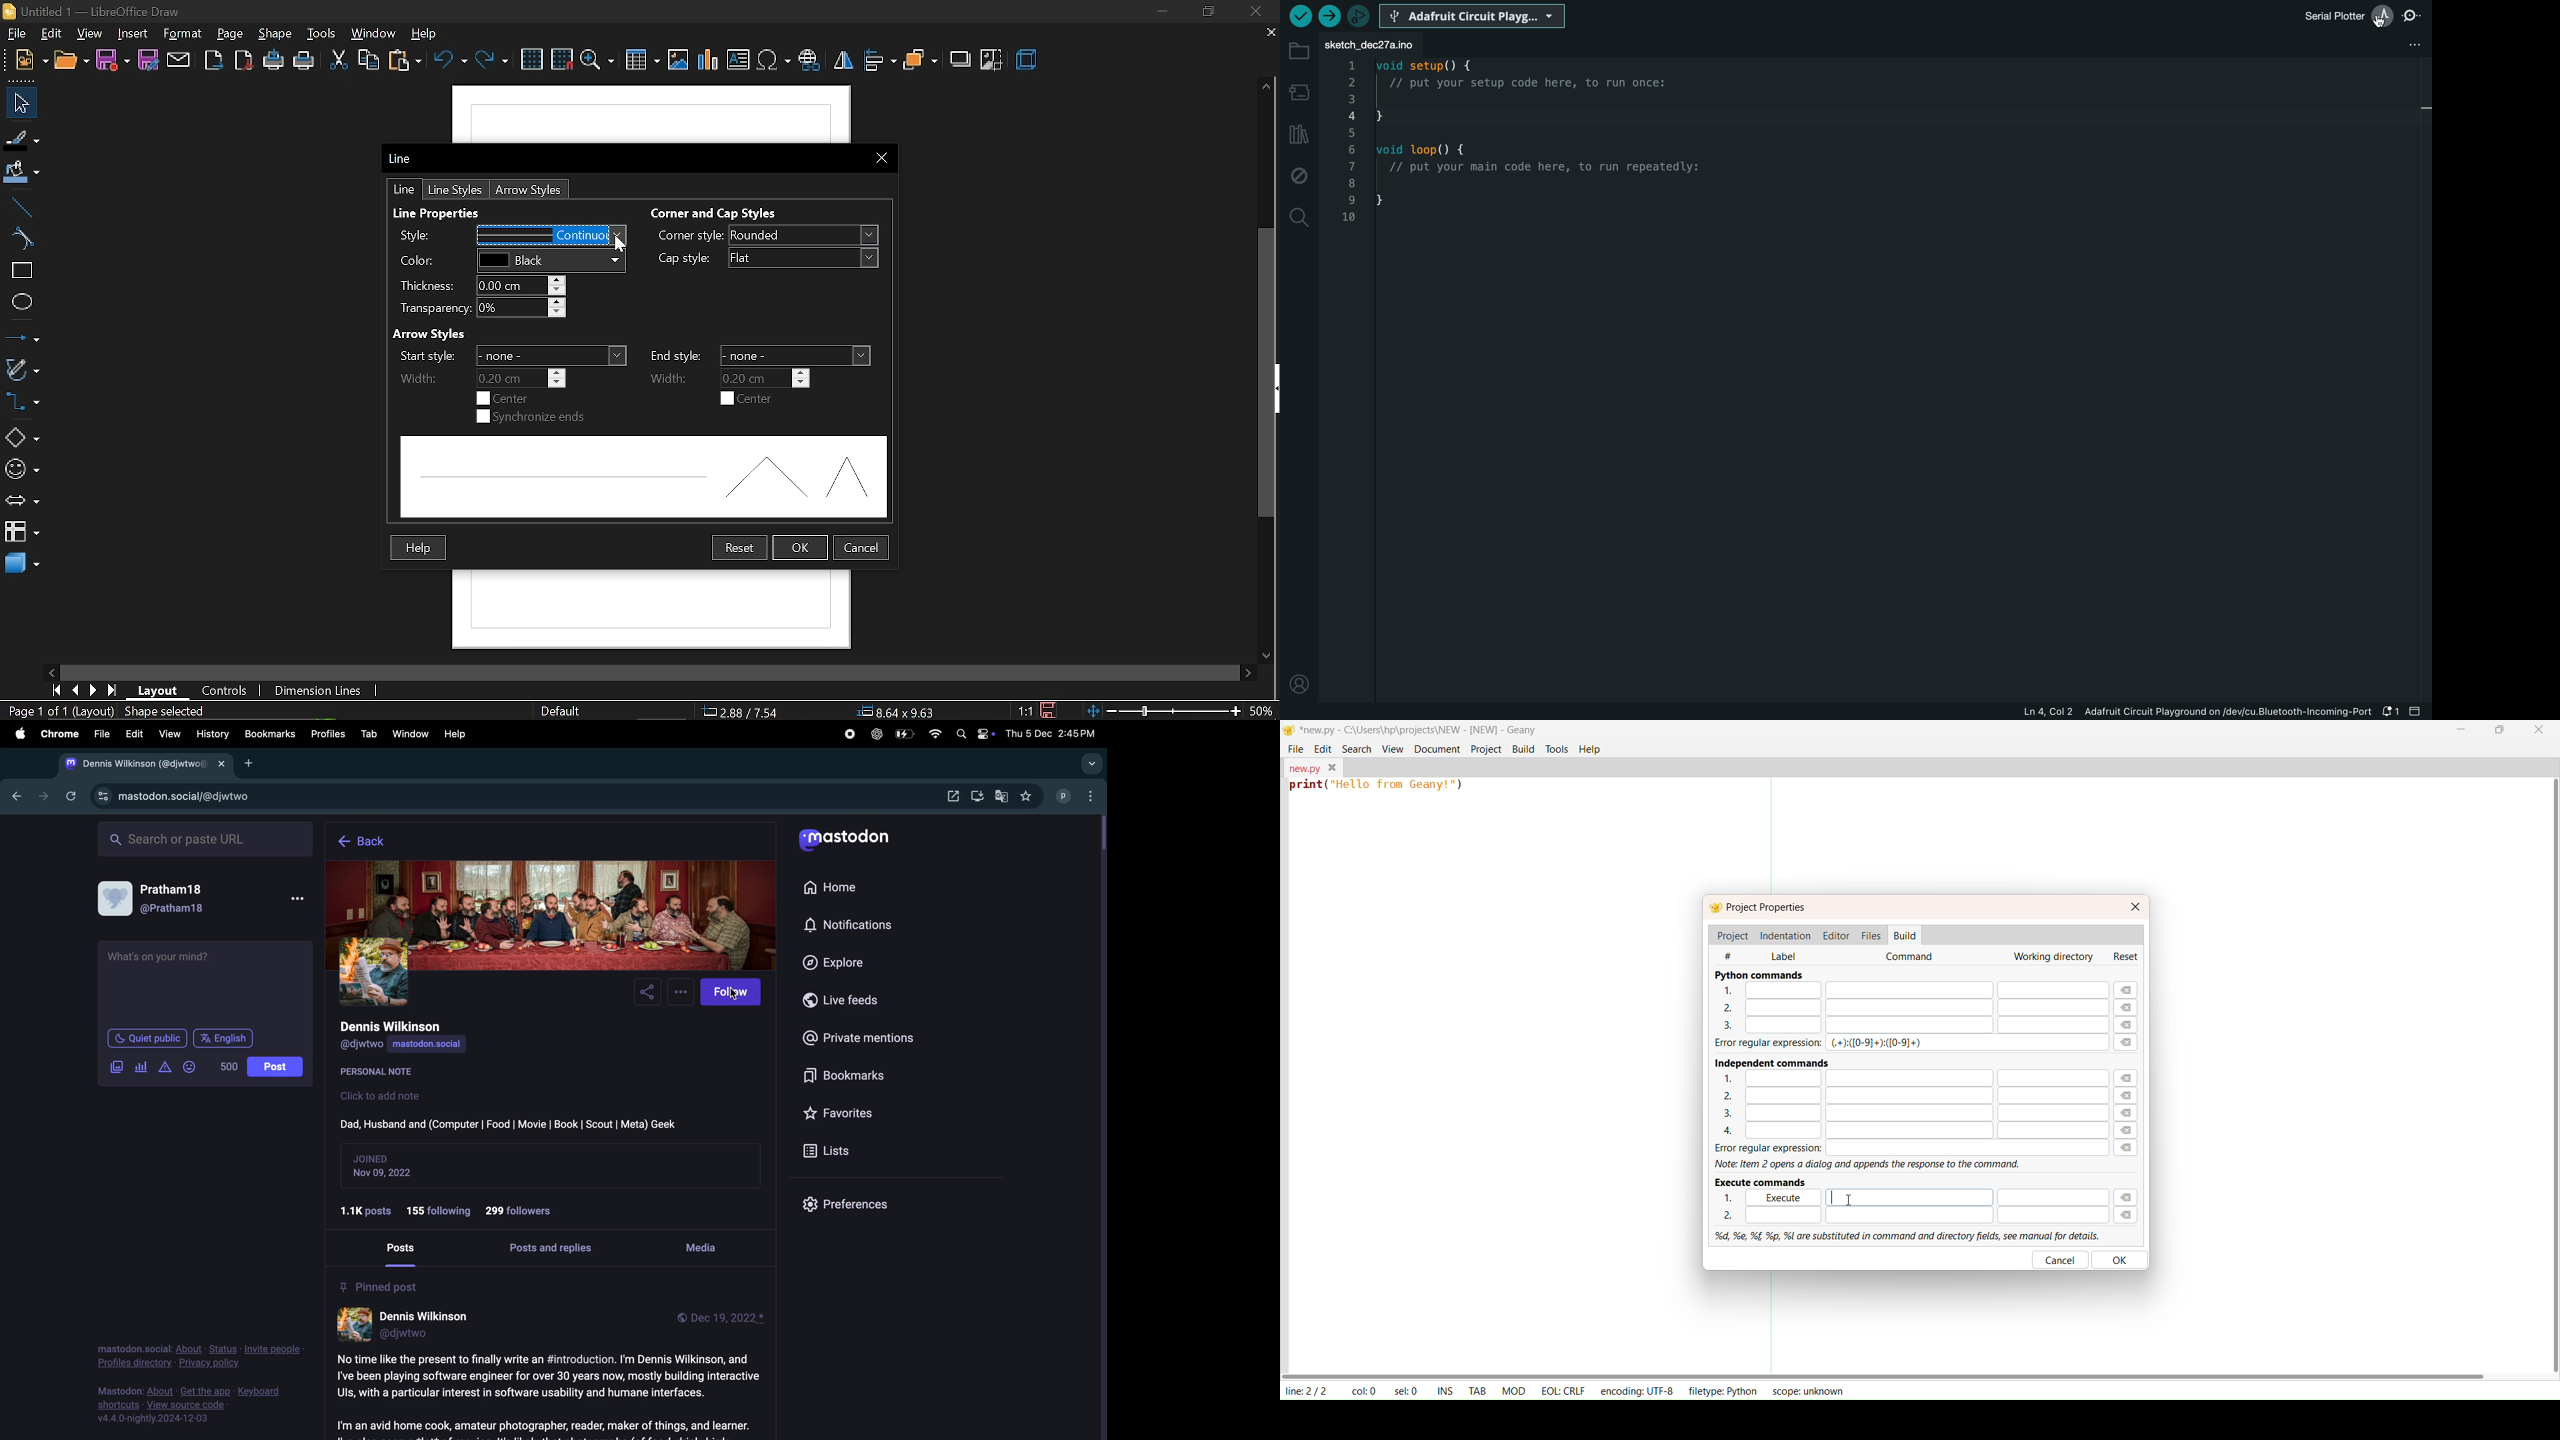  Describe the element at coordinates (862, 1039) in the screenshot. I see `private mentions` at that location.